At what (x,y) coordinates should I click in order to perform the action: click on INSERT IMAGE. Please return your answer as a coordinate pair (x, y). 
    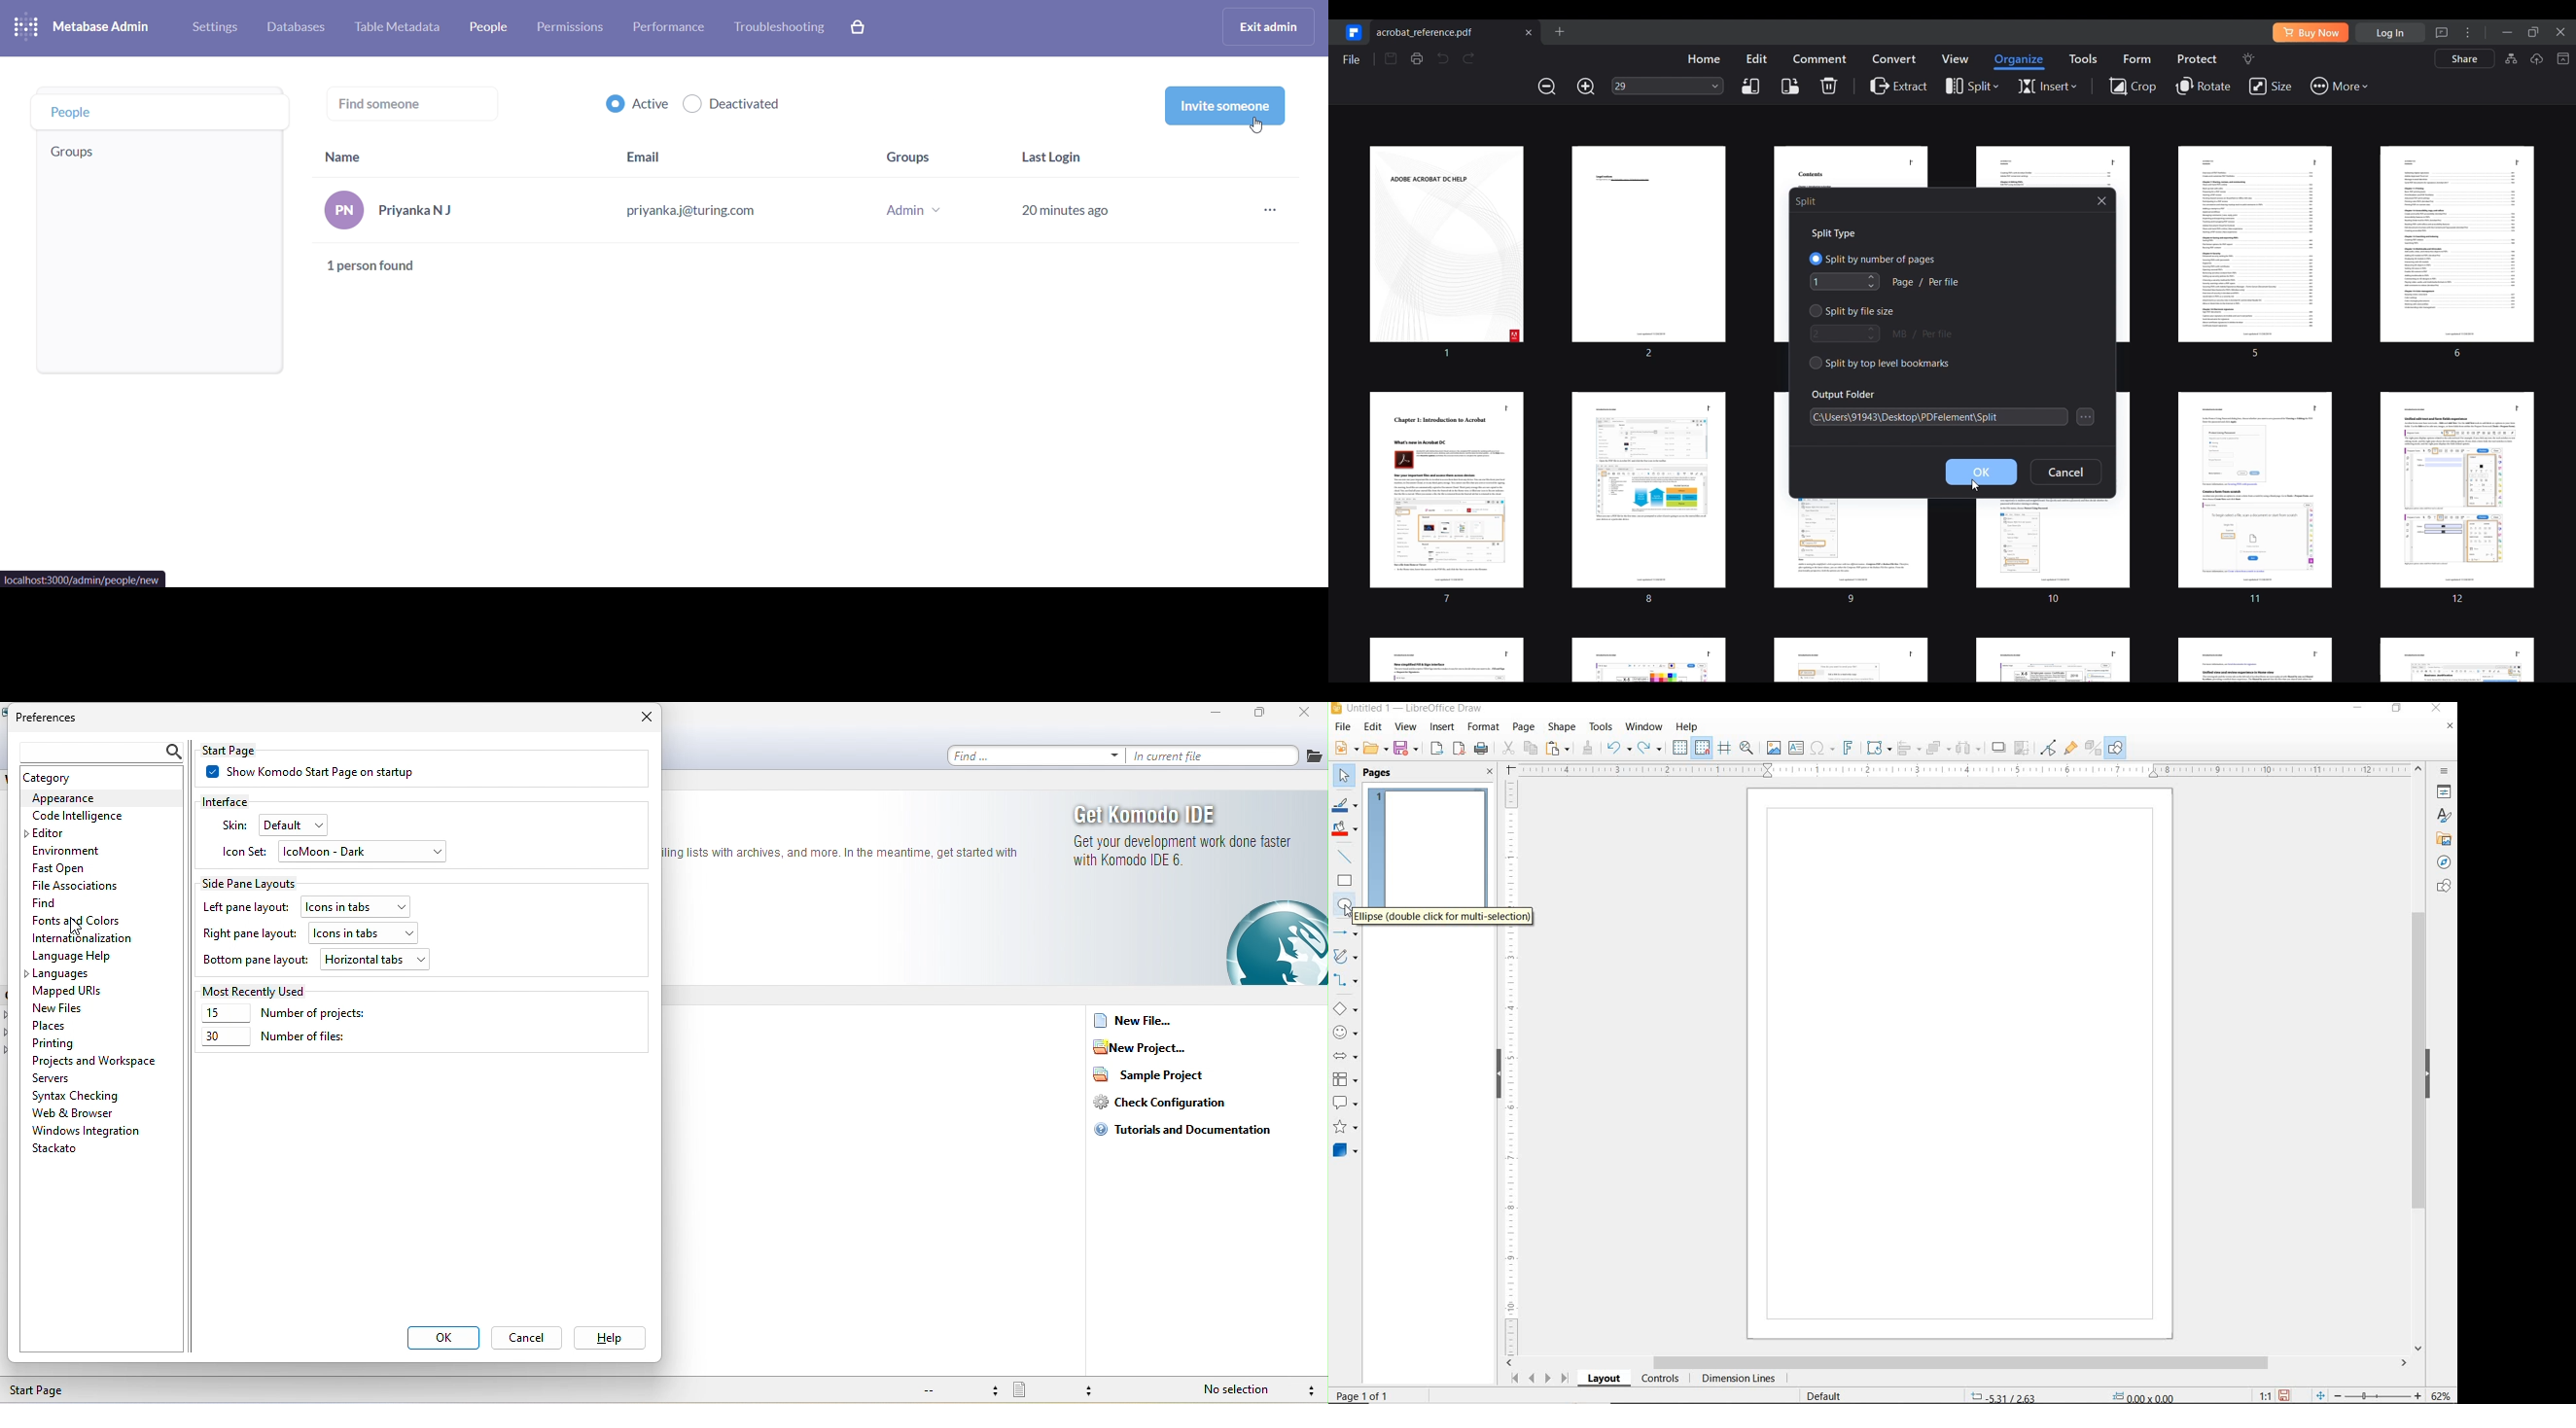
    Looking at the image, I should click on (1774, 748).